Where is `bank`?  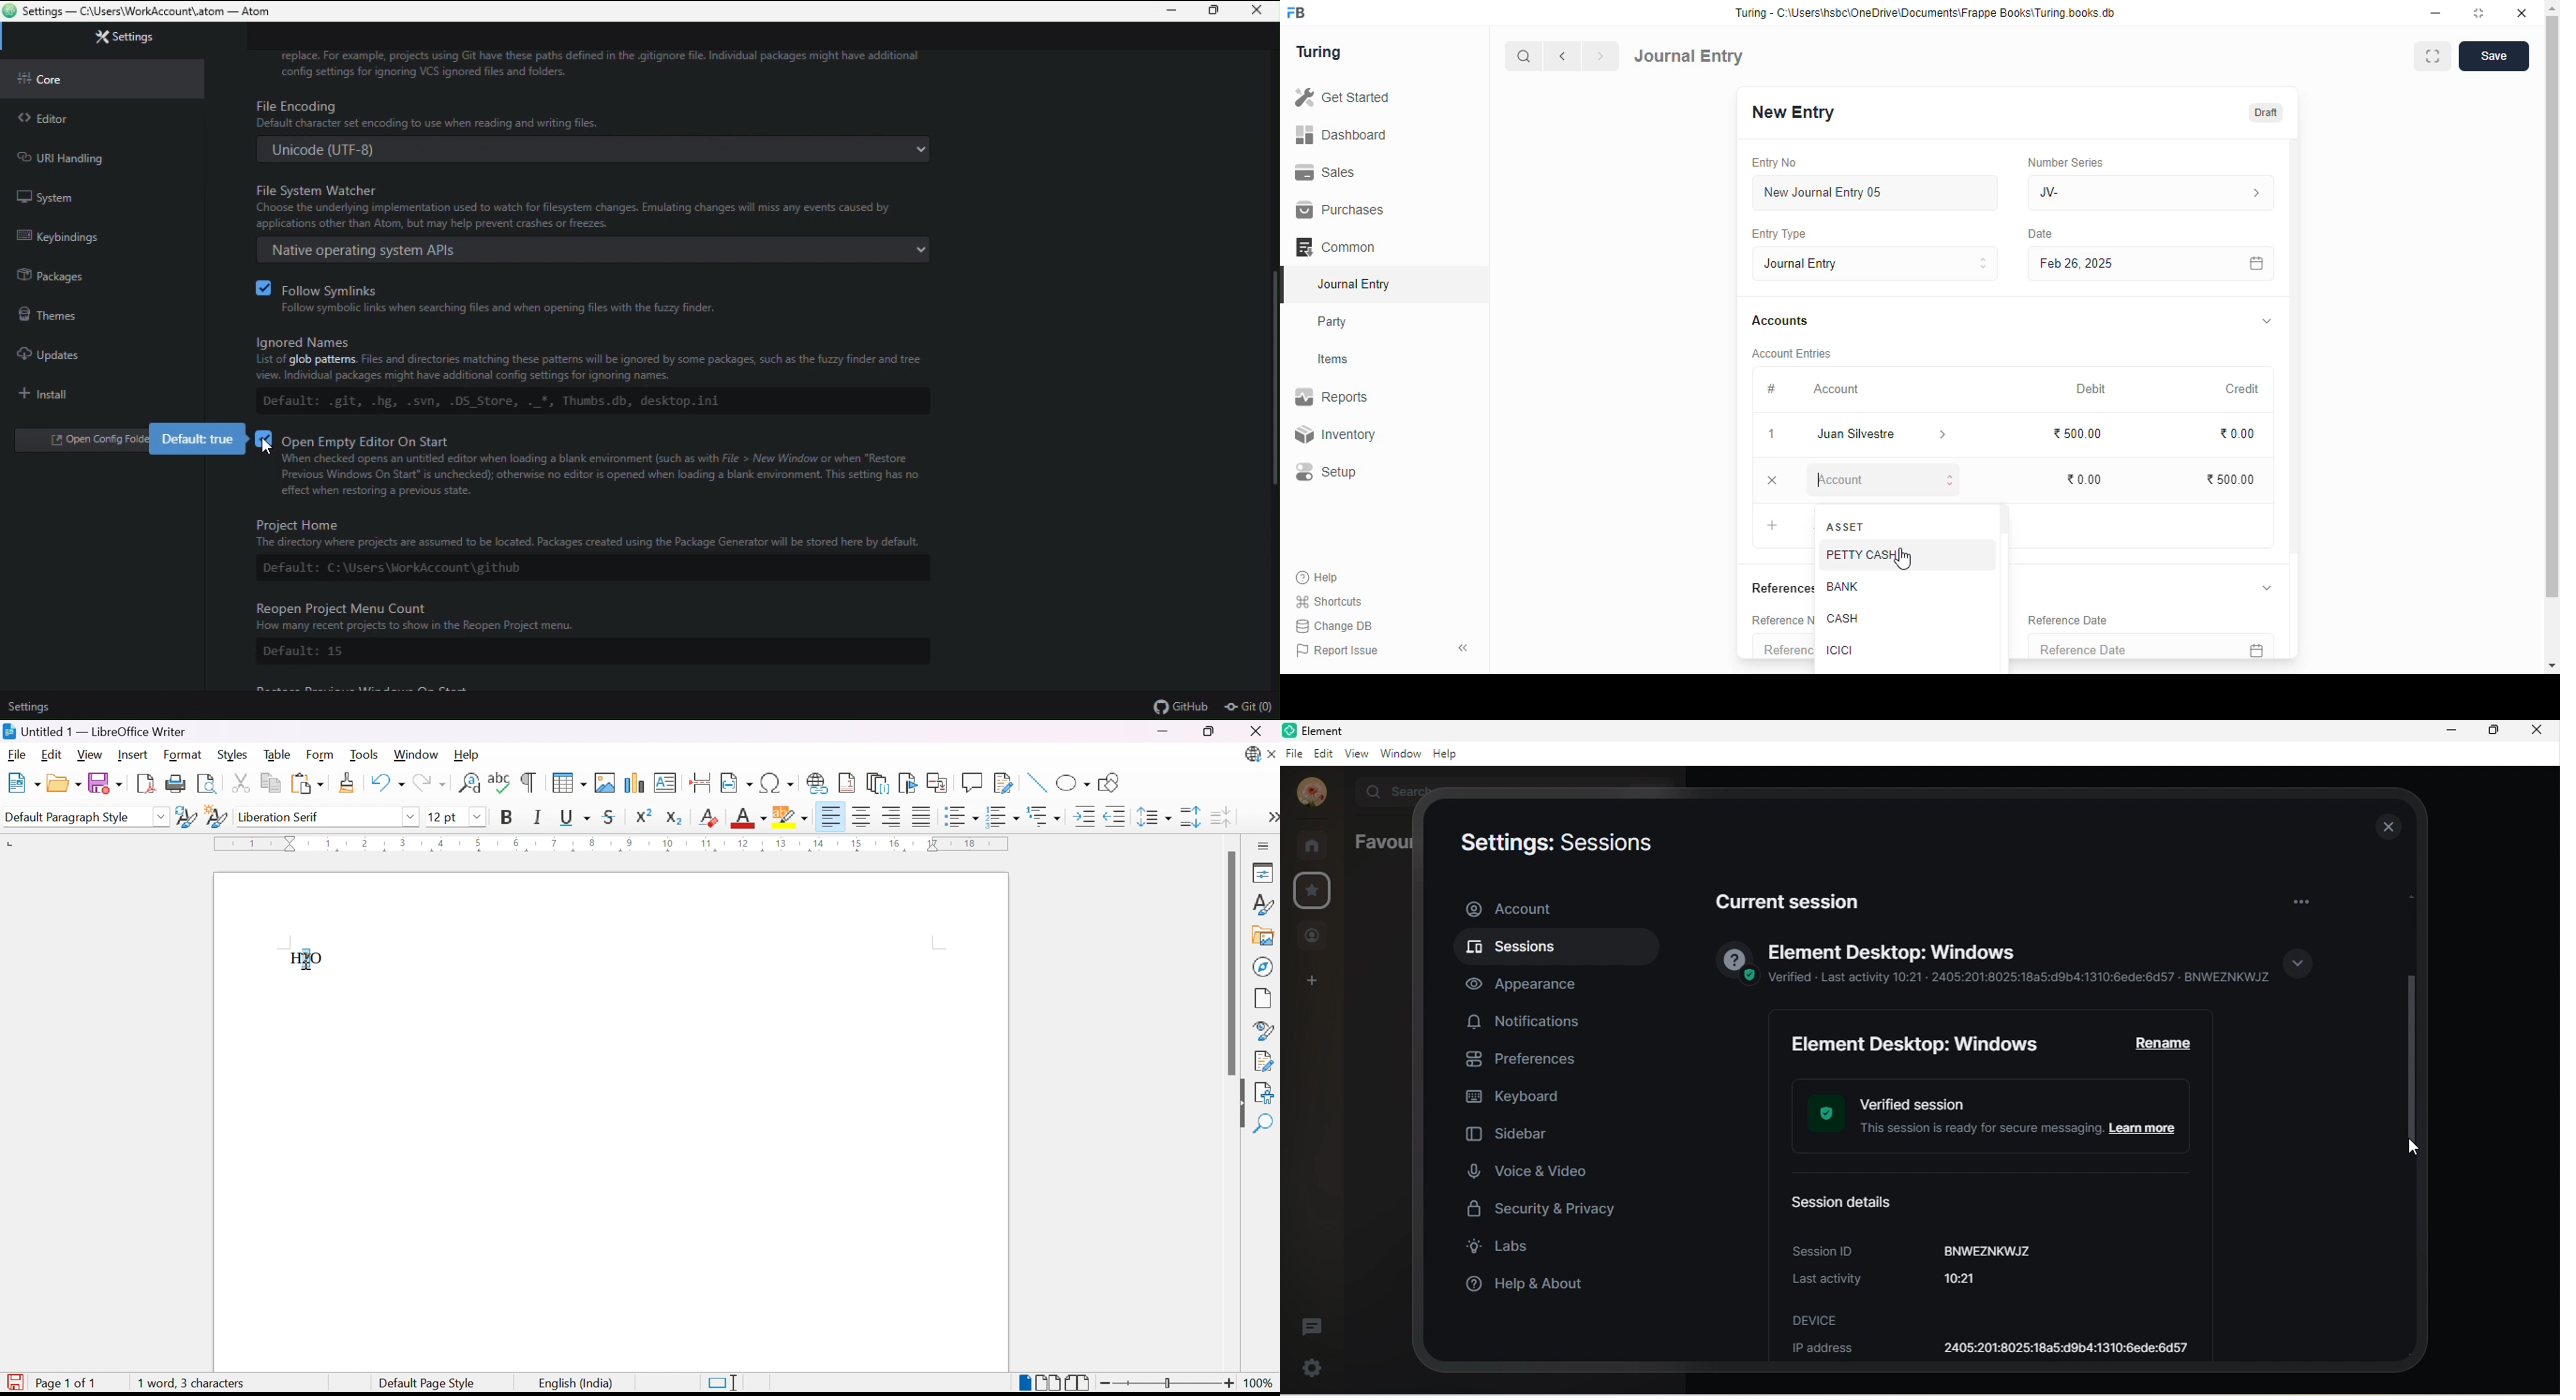 bank is located at coordinates (1845, 587).